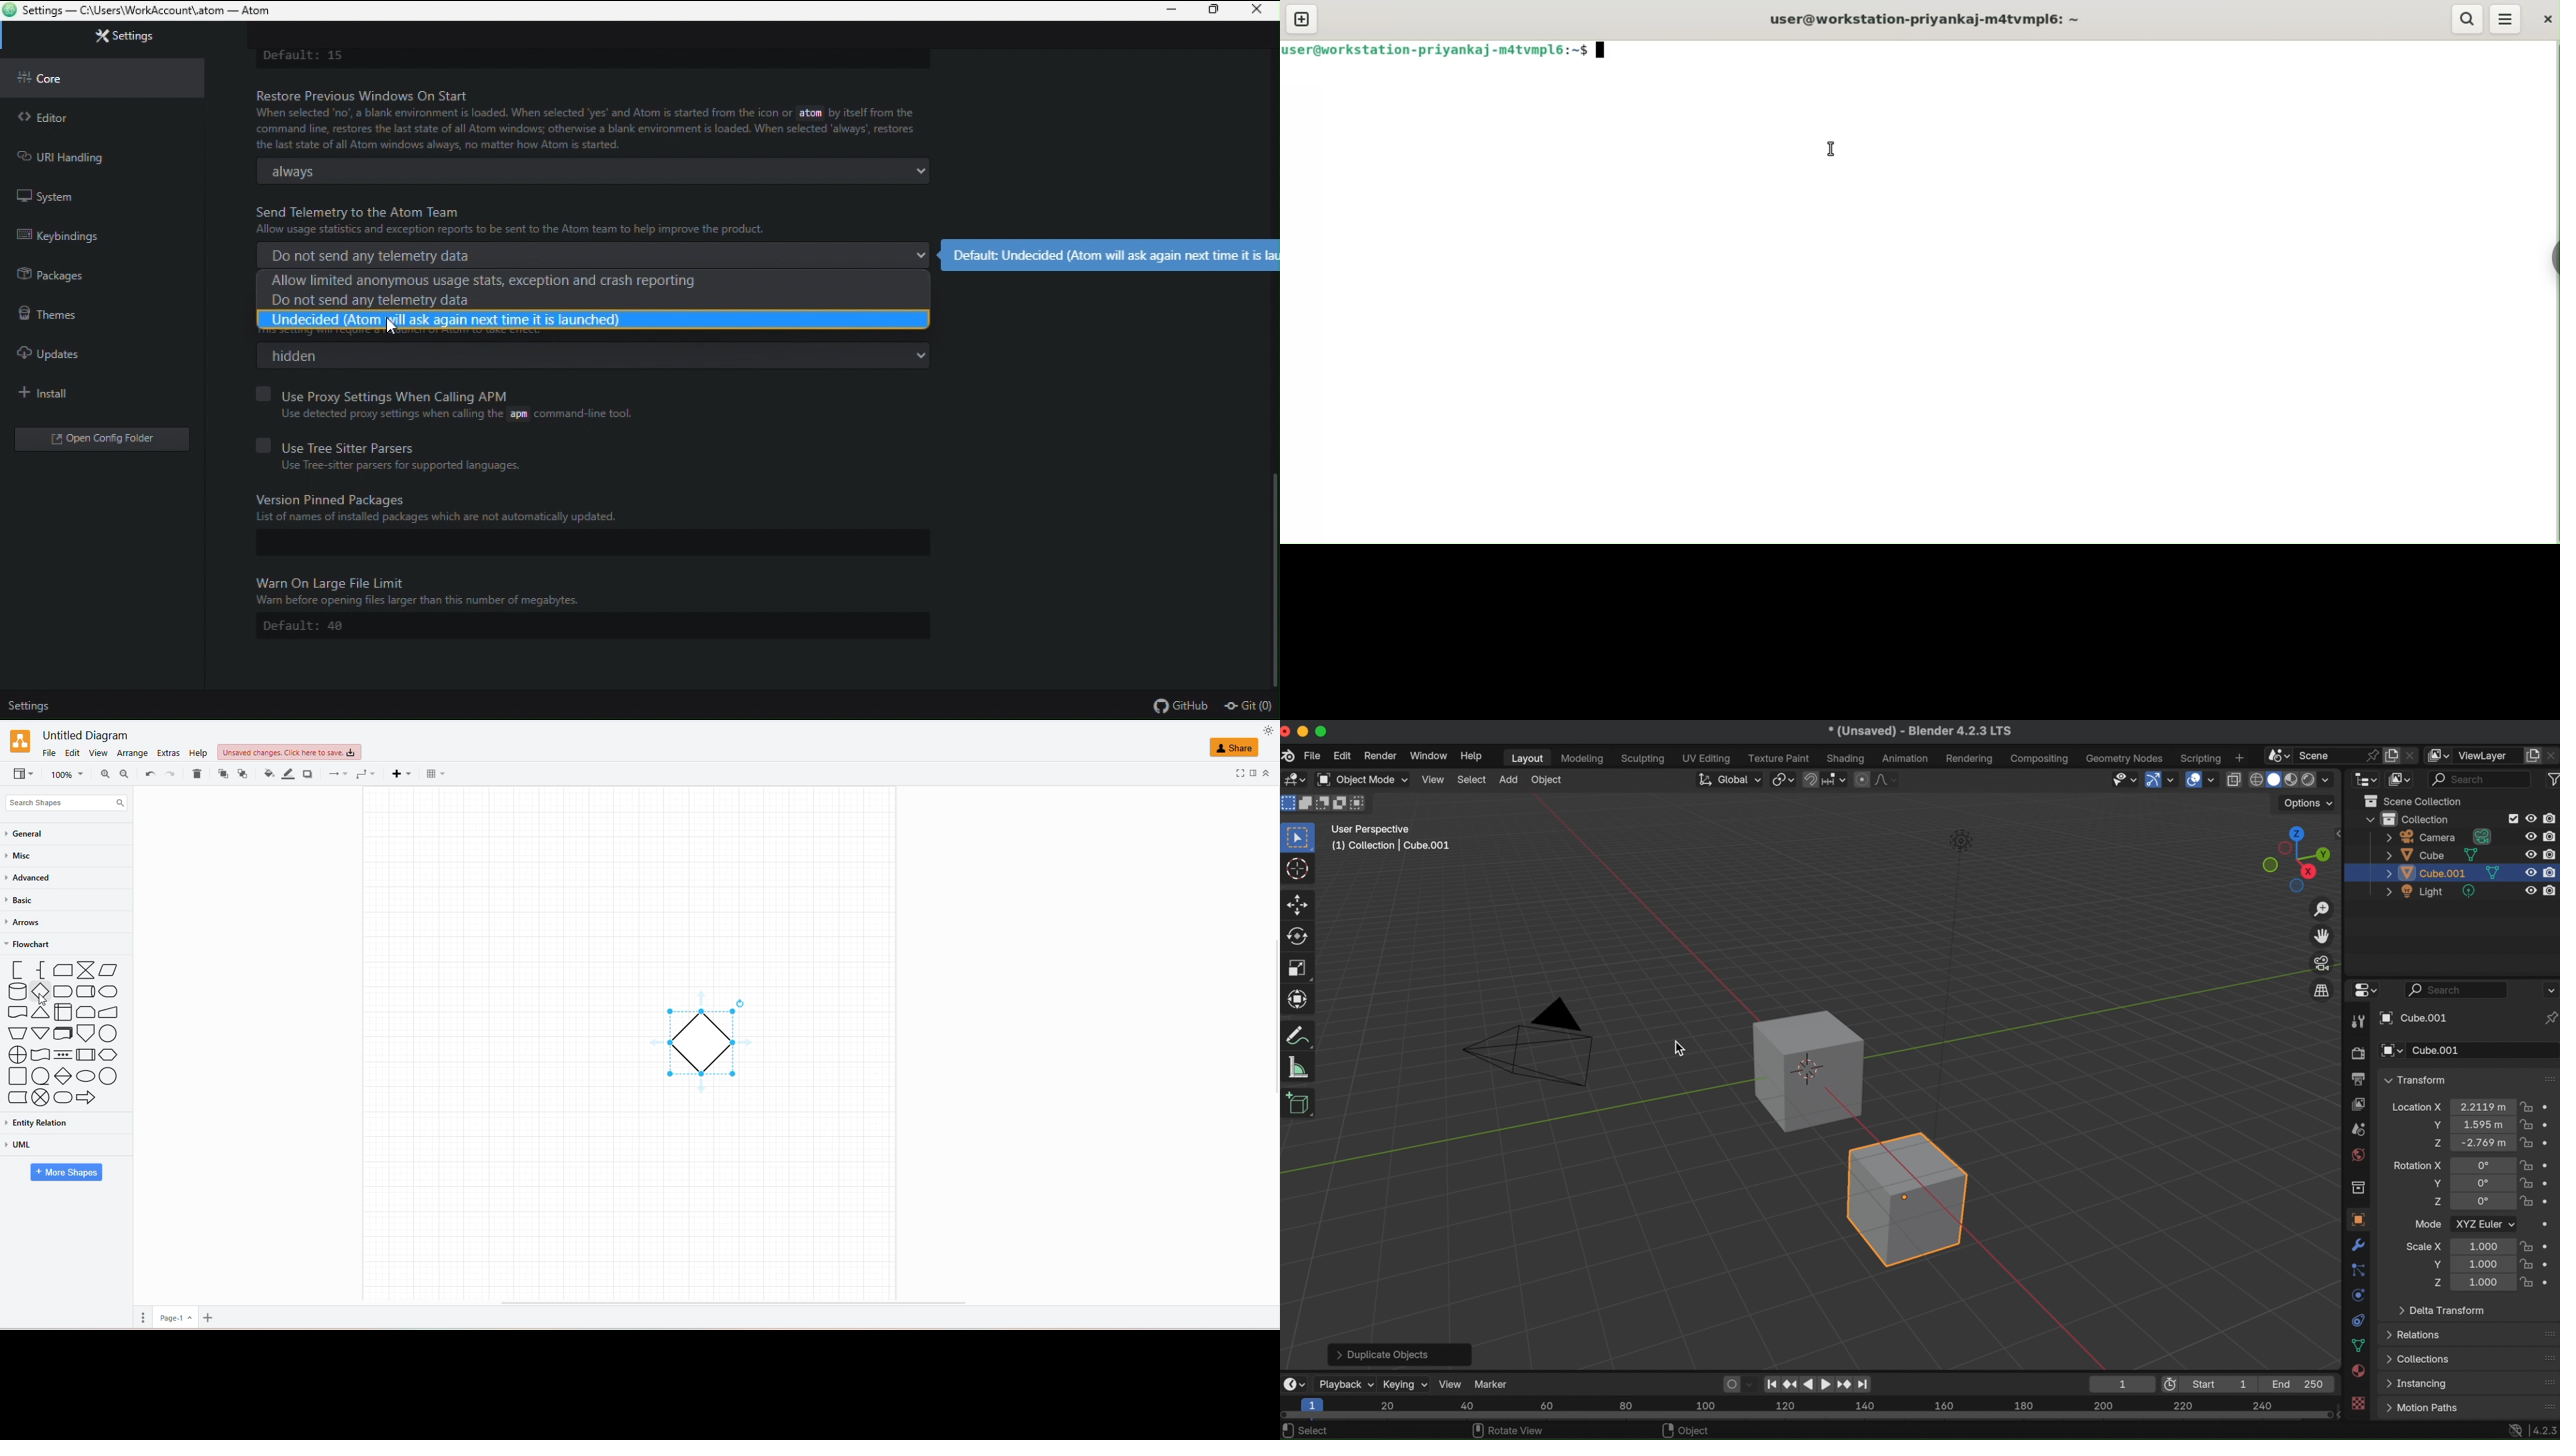  I want to click on move, so click(1299, 903).